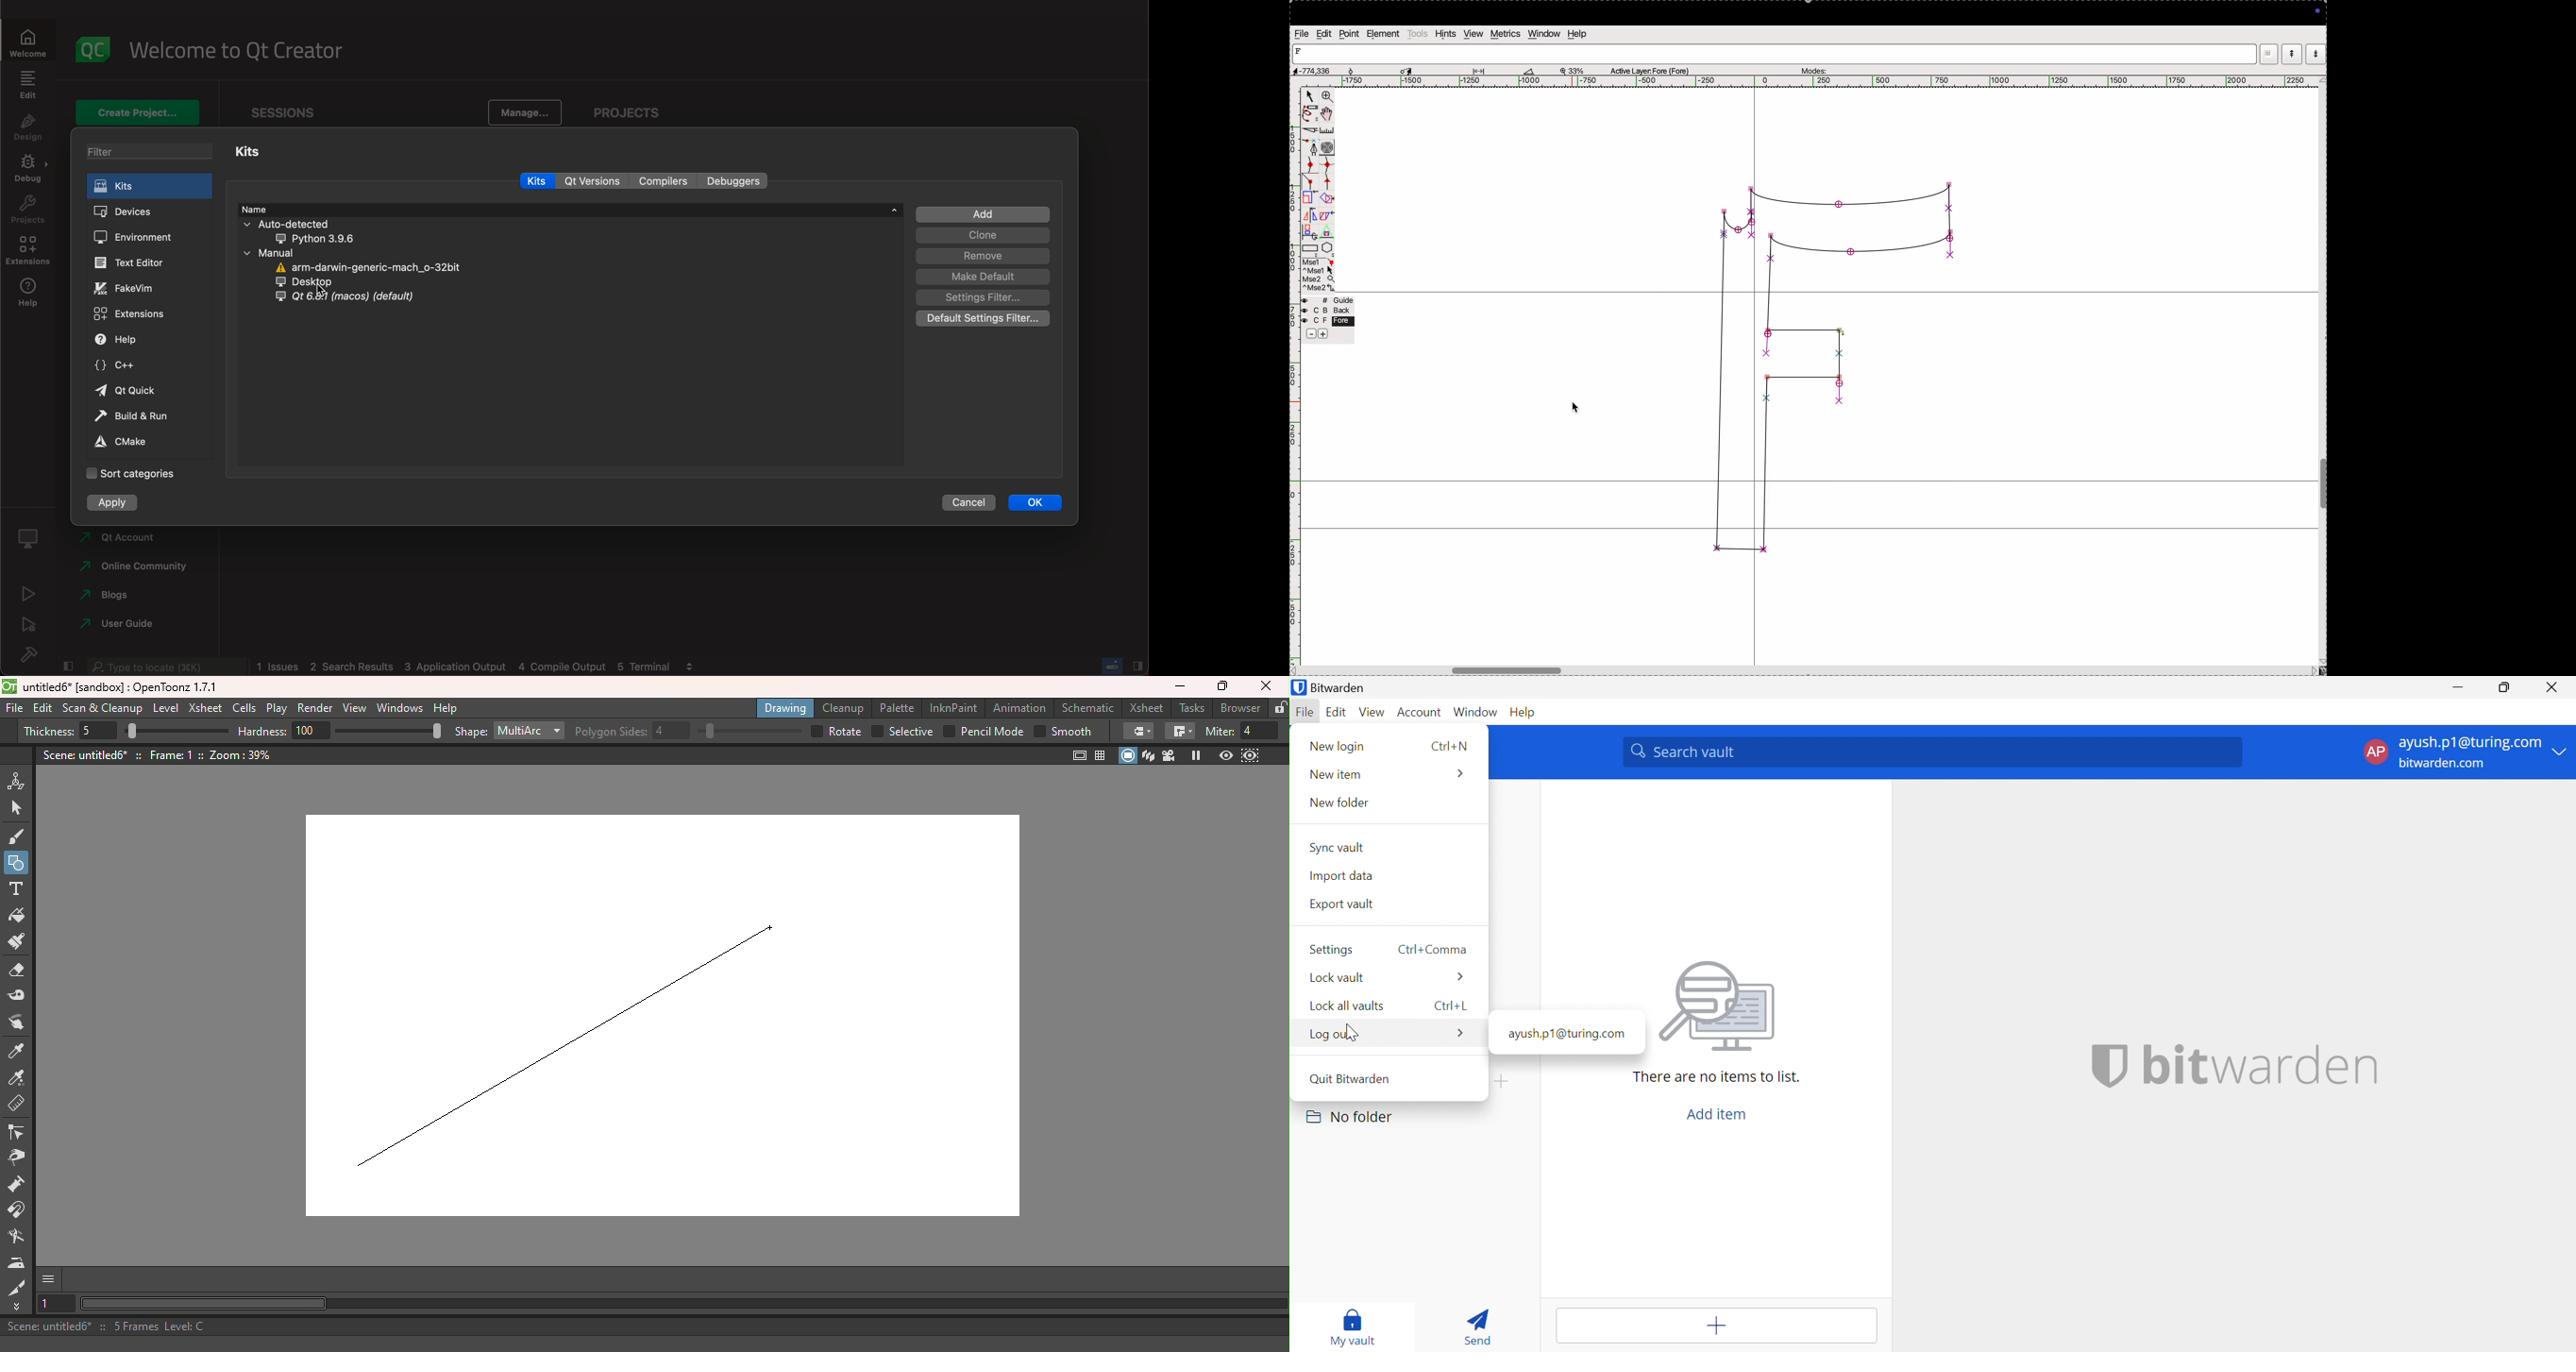  Describe the element at coordinates (1338, 713) in the screenshot. I see `Edit` at that location.